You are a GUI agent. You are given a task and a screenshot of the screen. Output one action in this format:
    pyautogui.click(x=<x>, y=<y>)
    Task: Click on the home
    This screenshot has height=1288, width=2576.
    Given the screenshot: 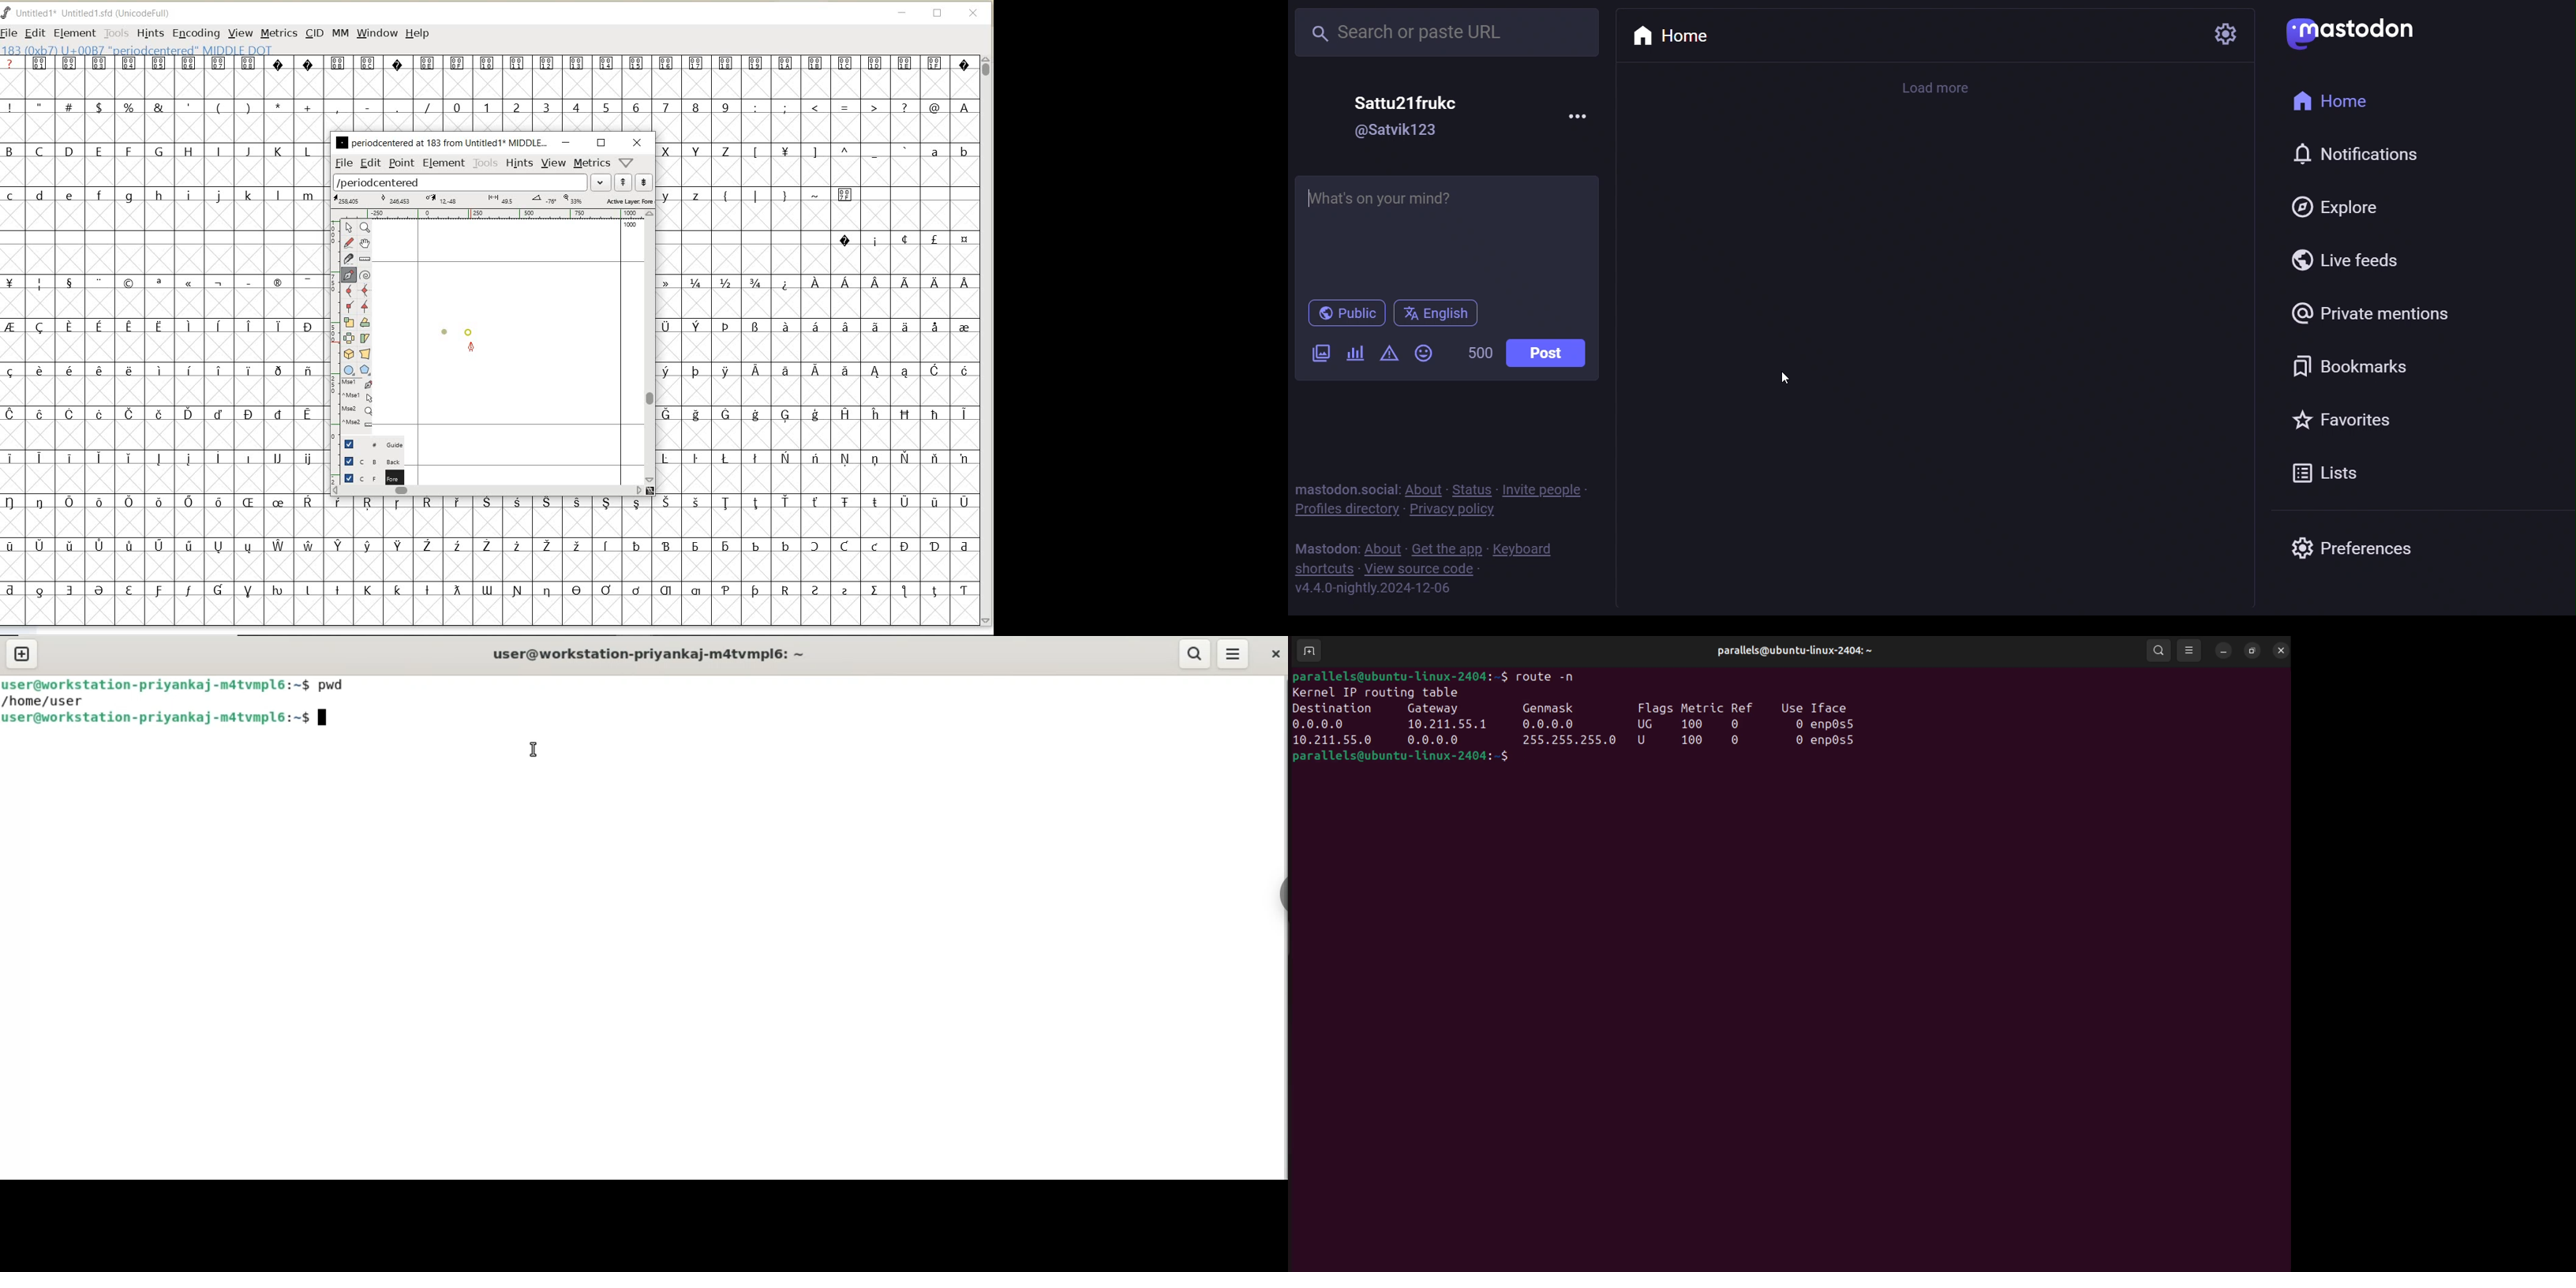 What is the action you would take?
    pyautogui.click(x=1683, y=35)
    